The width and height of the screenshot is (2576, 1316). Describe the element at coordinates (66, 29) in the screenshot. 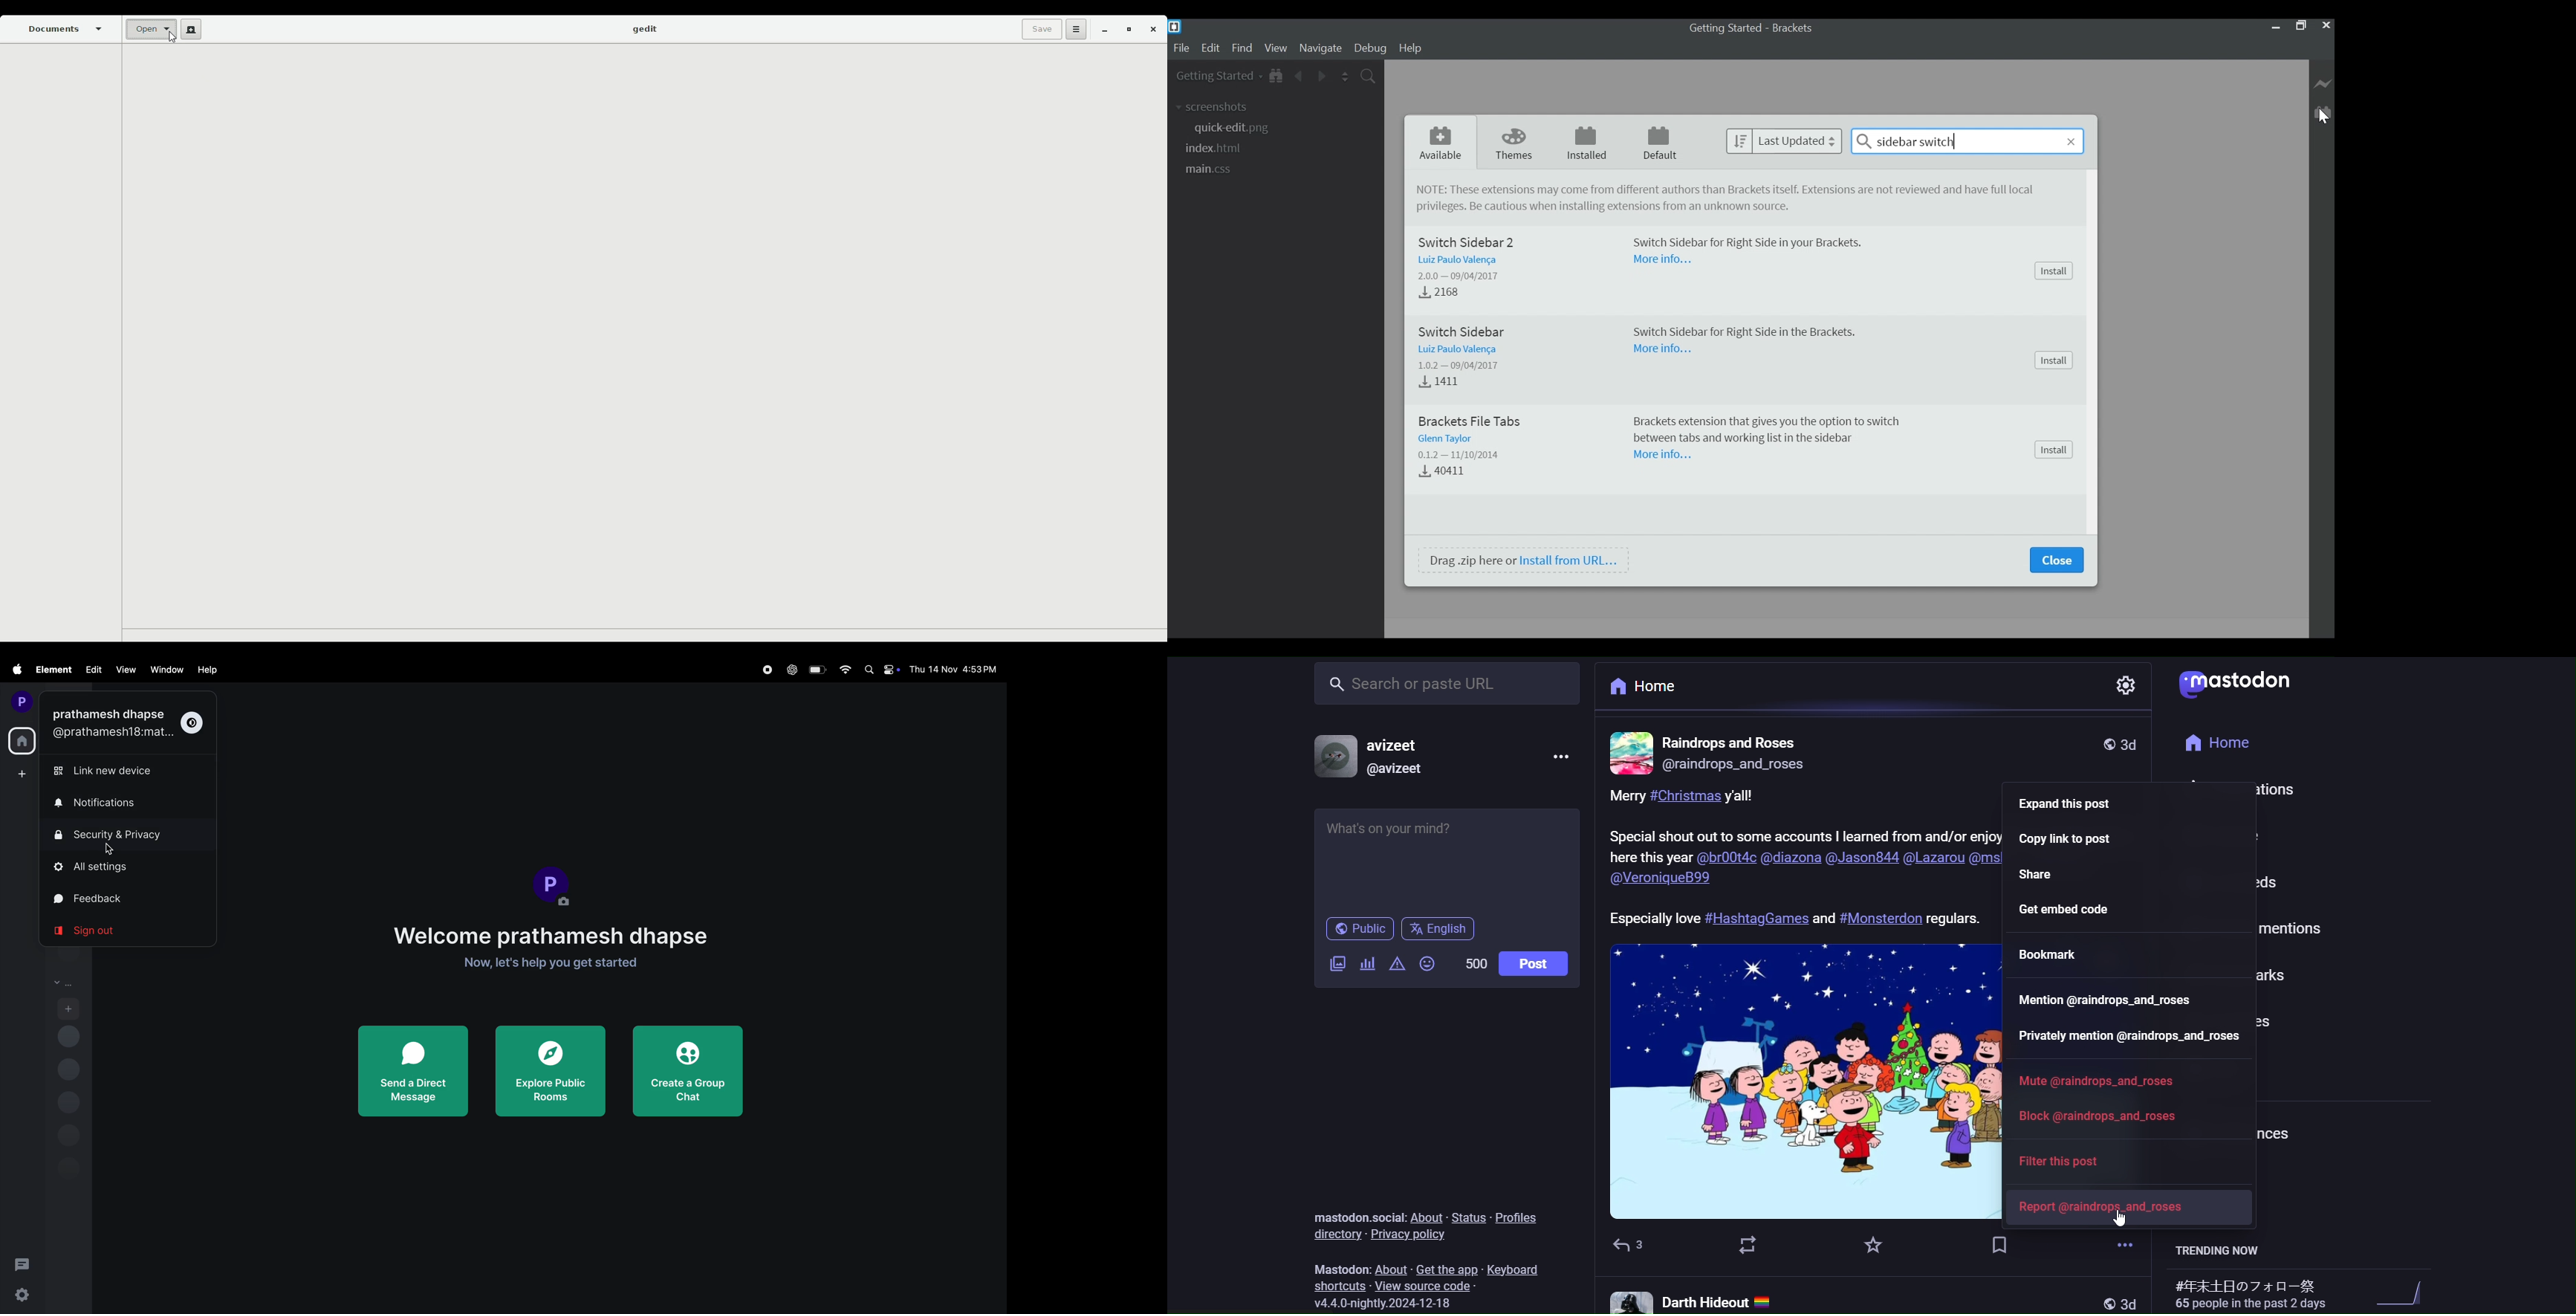

I see `Documents` at that location.